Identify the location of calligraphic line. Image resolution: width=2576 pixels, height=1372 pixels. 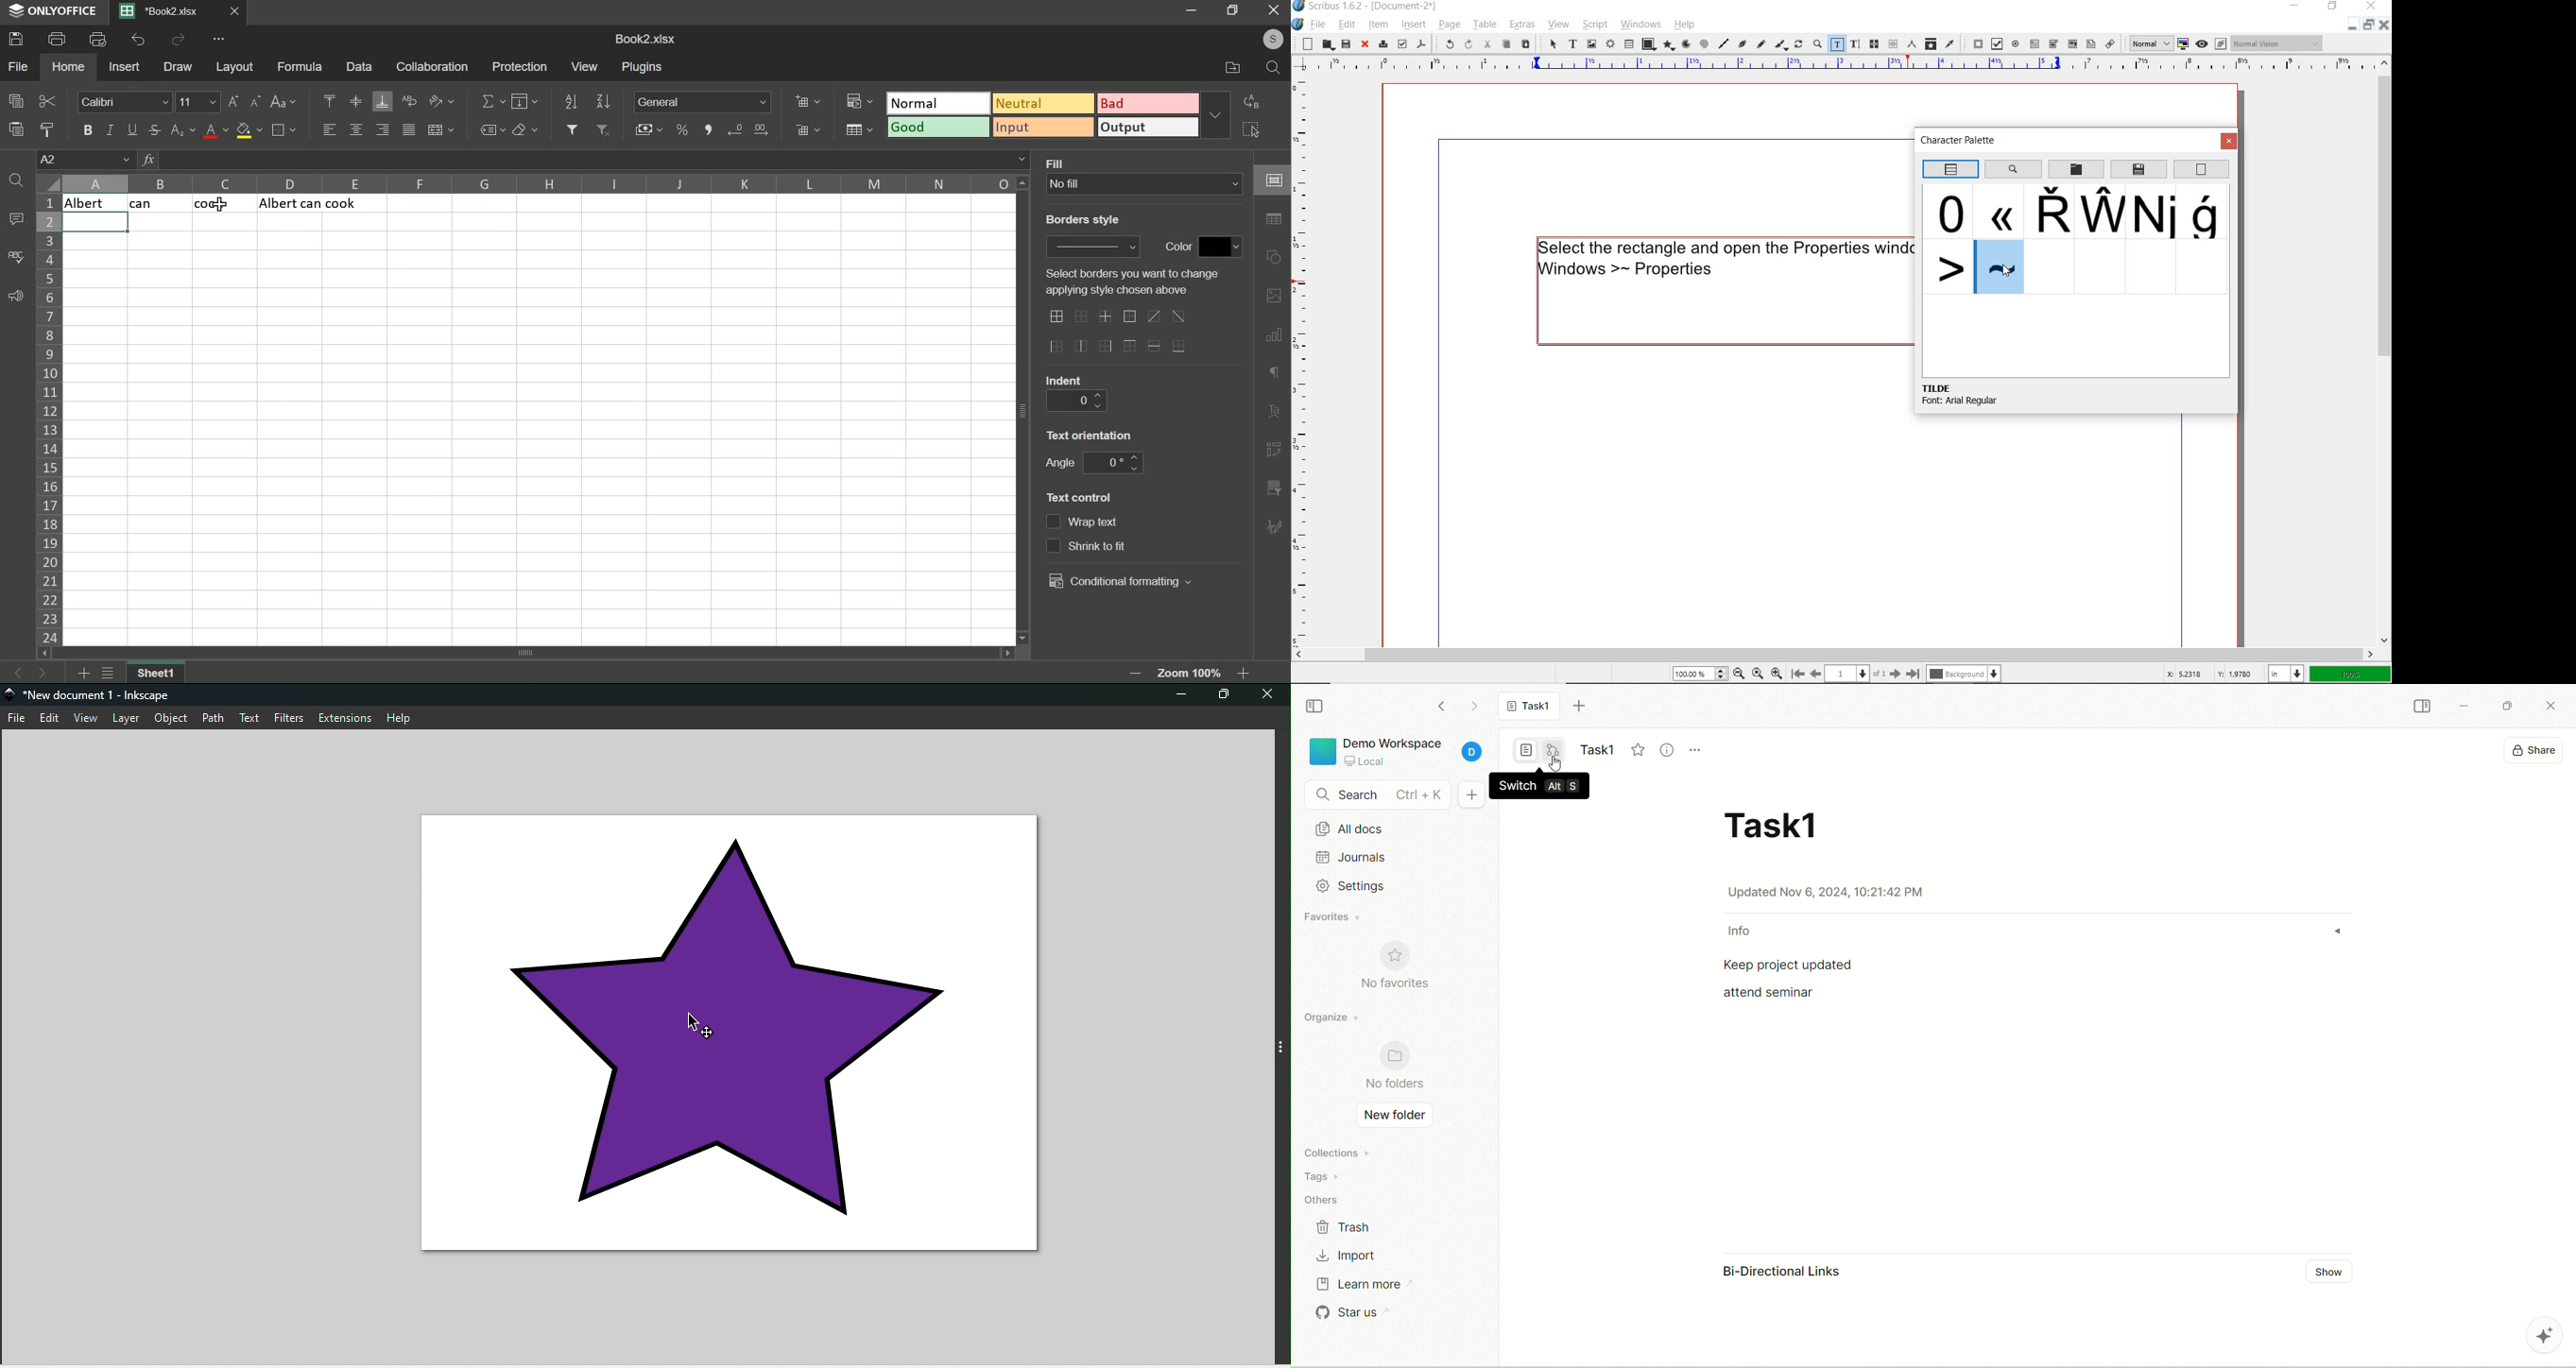
(1781, 45).